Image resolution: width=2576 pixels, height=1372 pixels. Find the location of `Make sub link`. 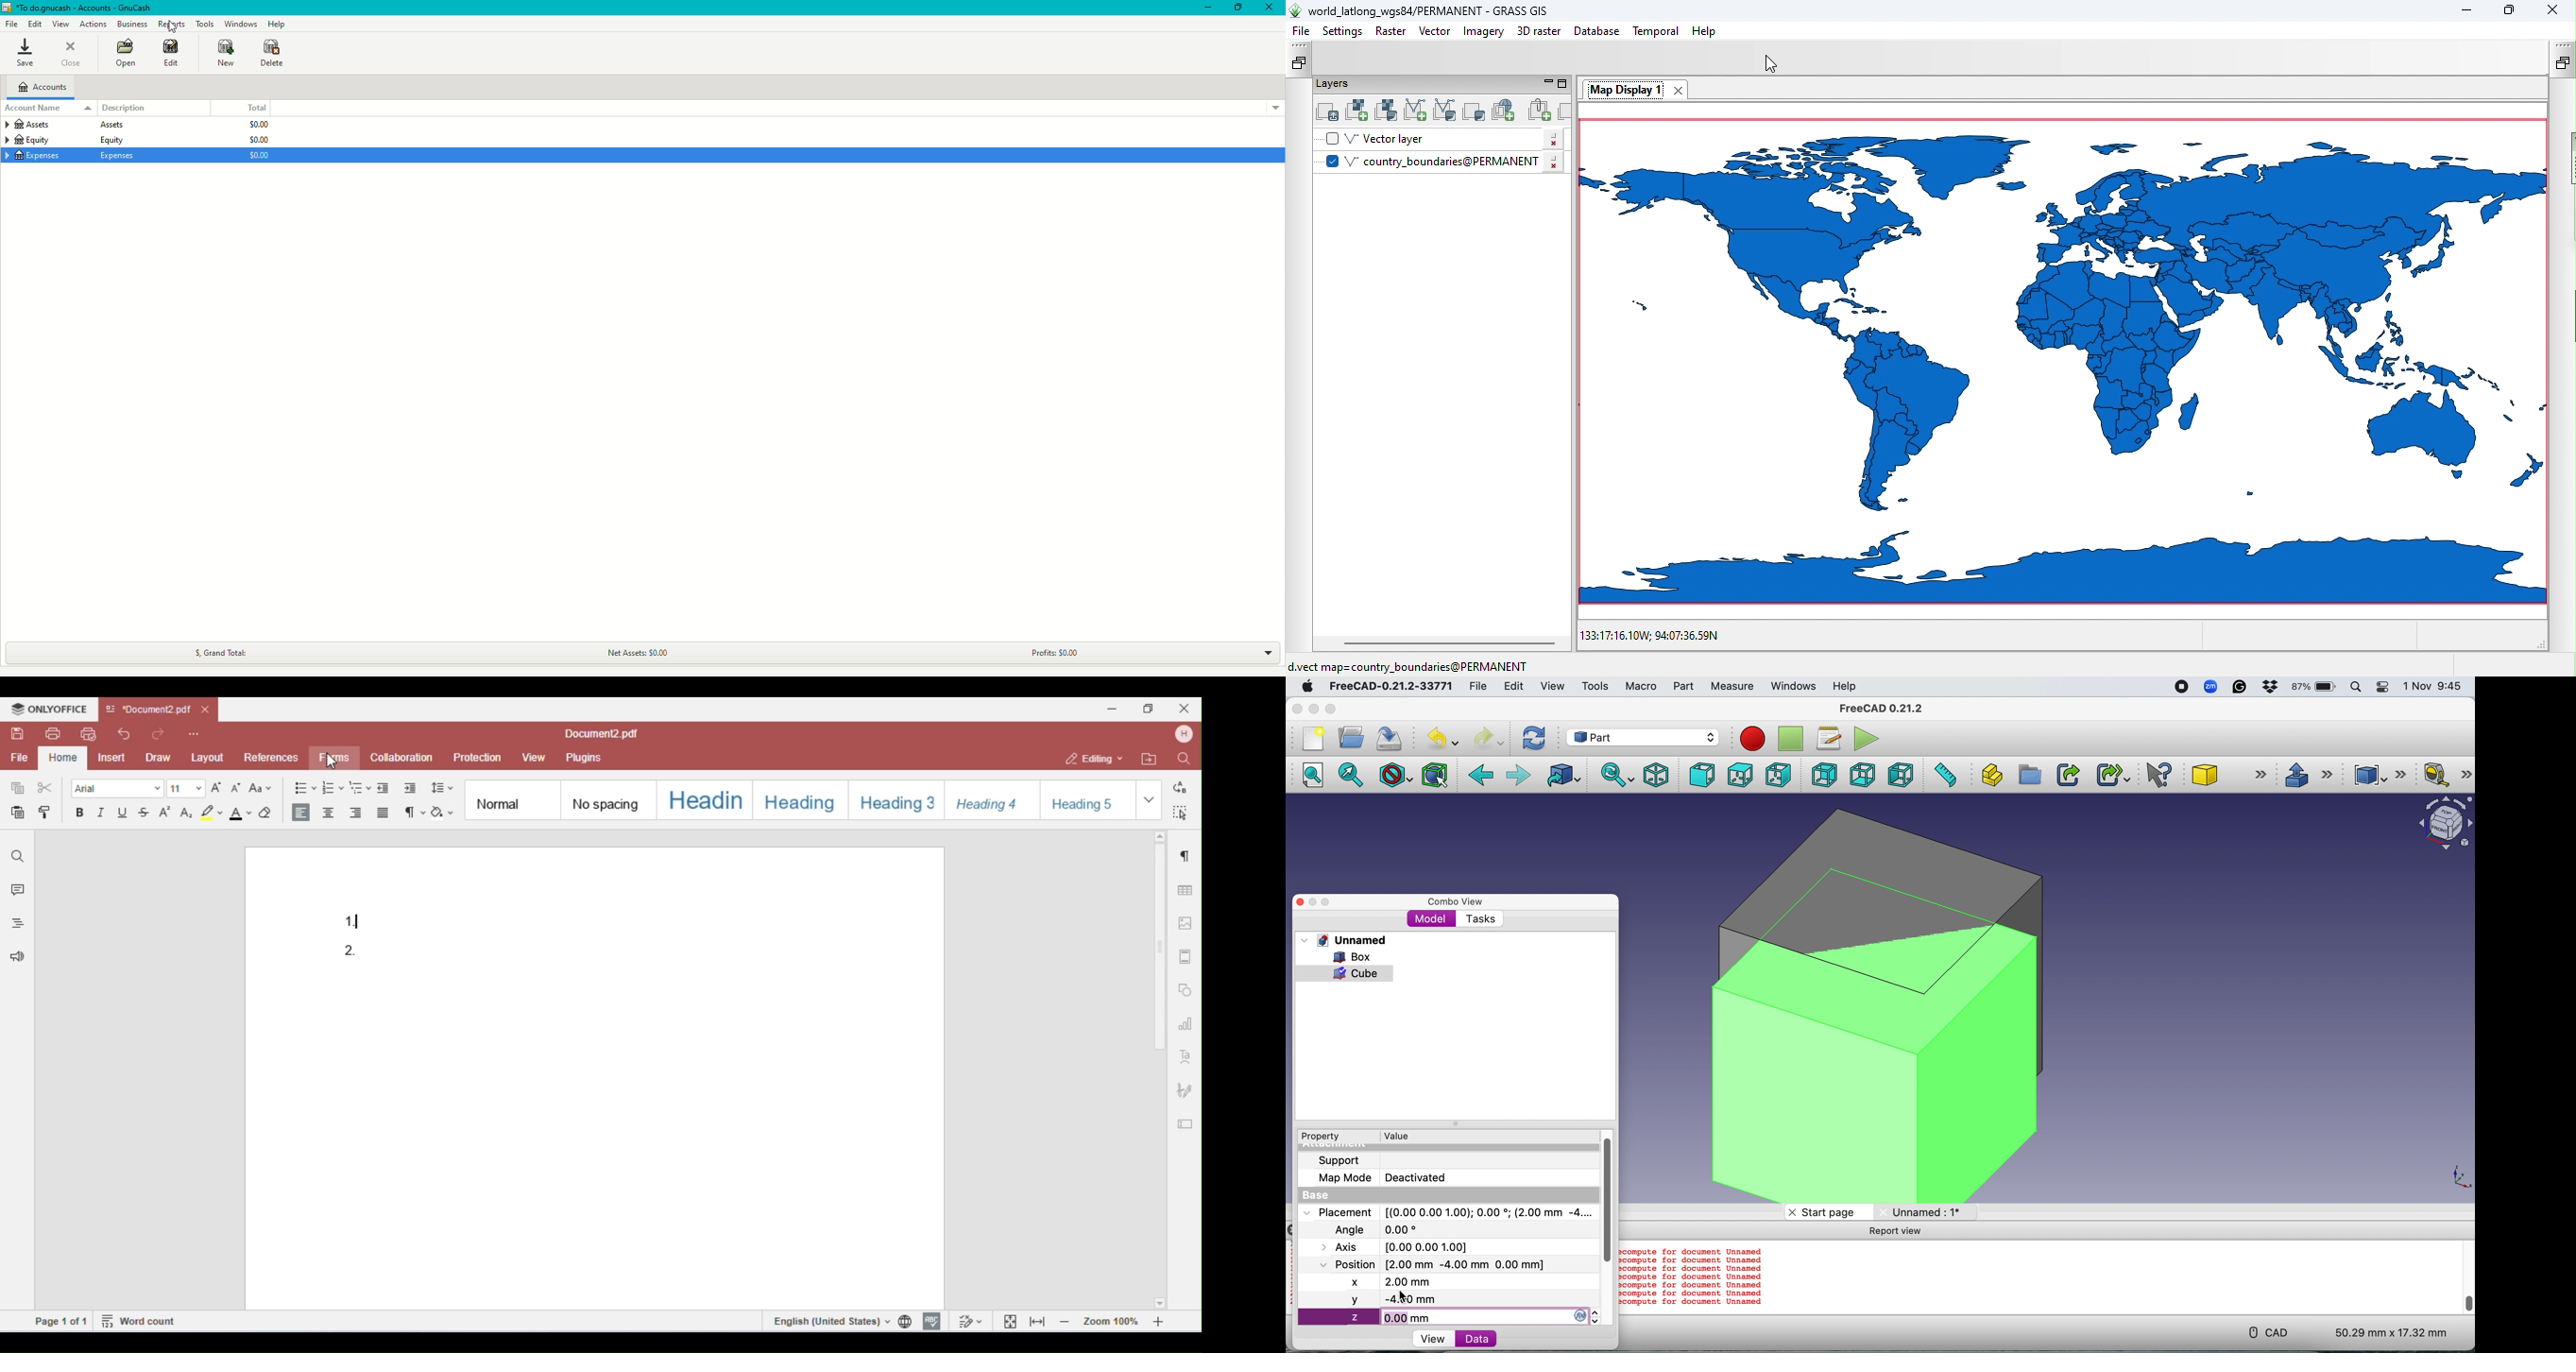

Make sub link is located at coordinates (2109, 773).